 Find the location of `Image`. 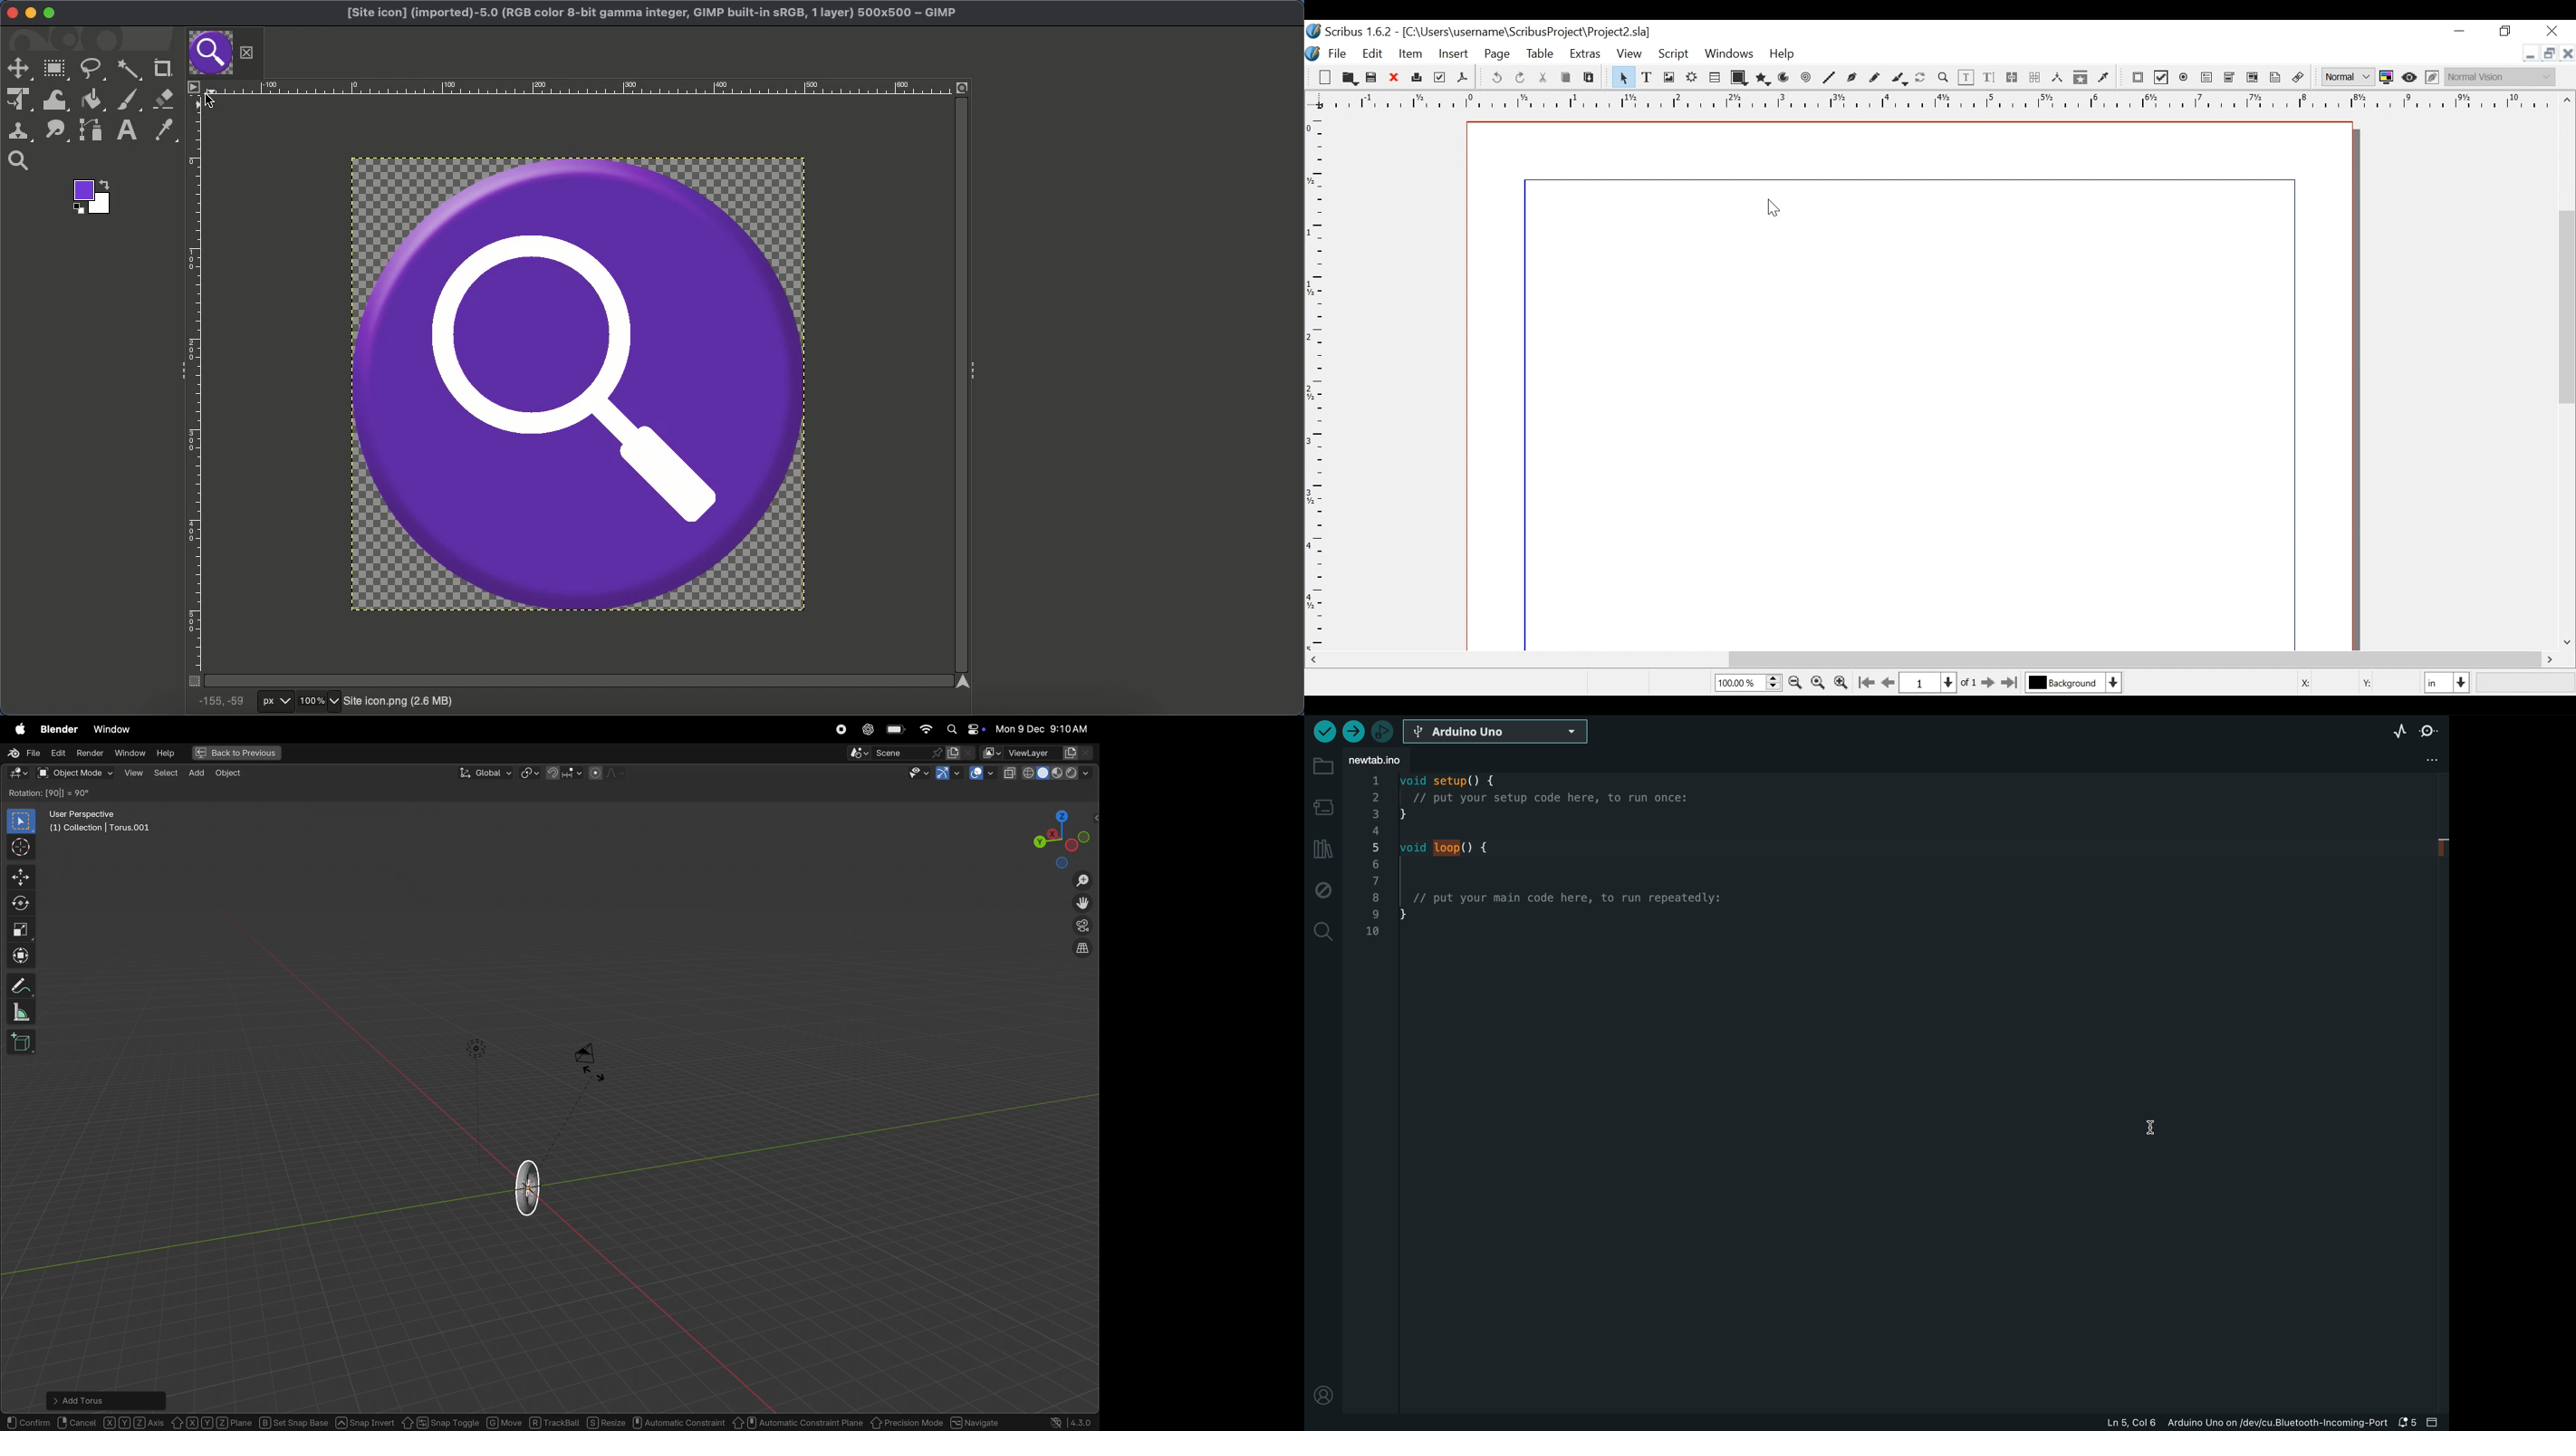

Image is located at coordinates (578, 382).